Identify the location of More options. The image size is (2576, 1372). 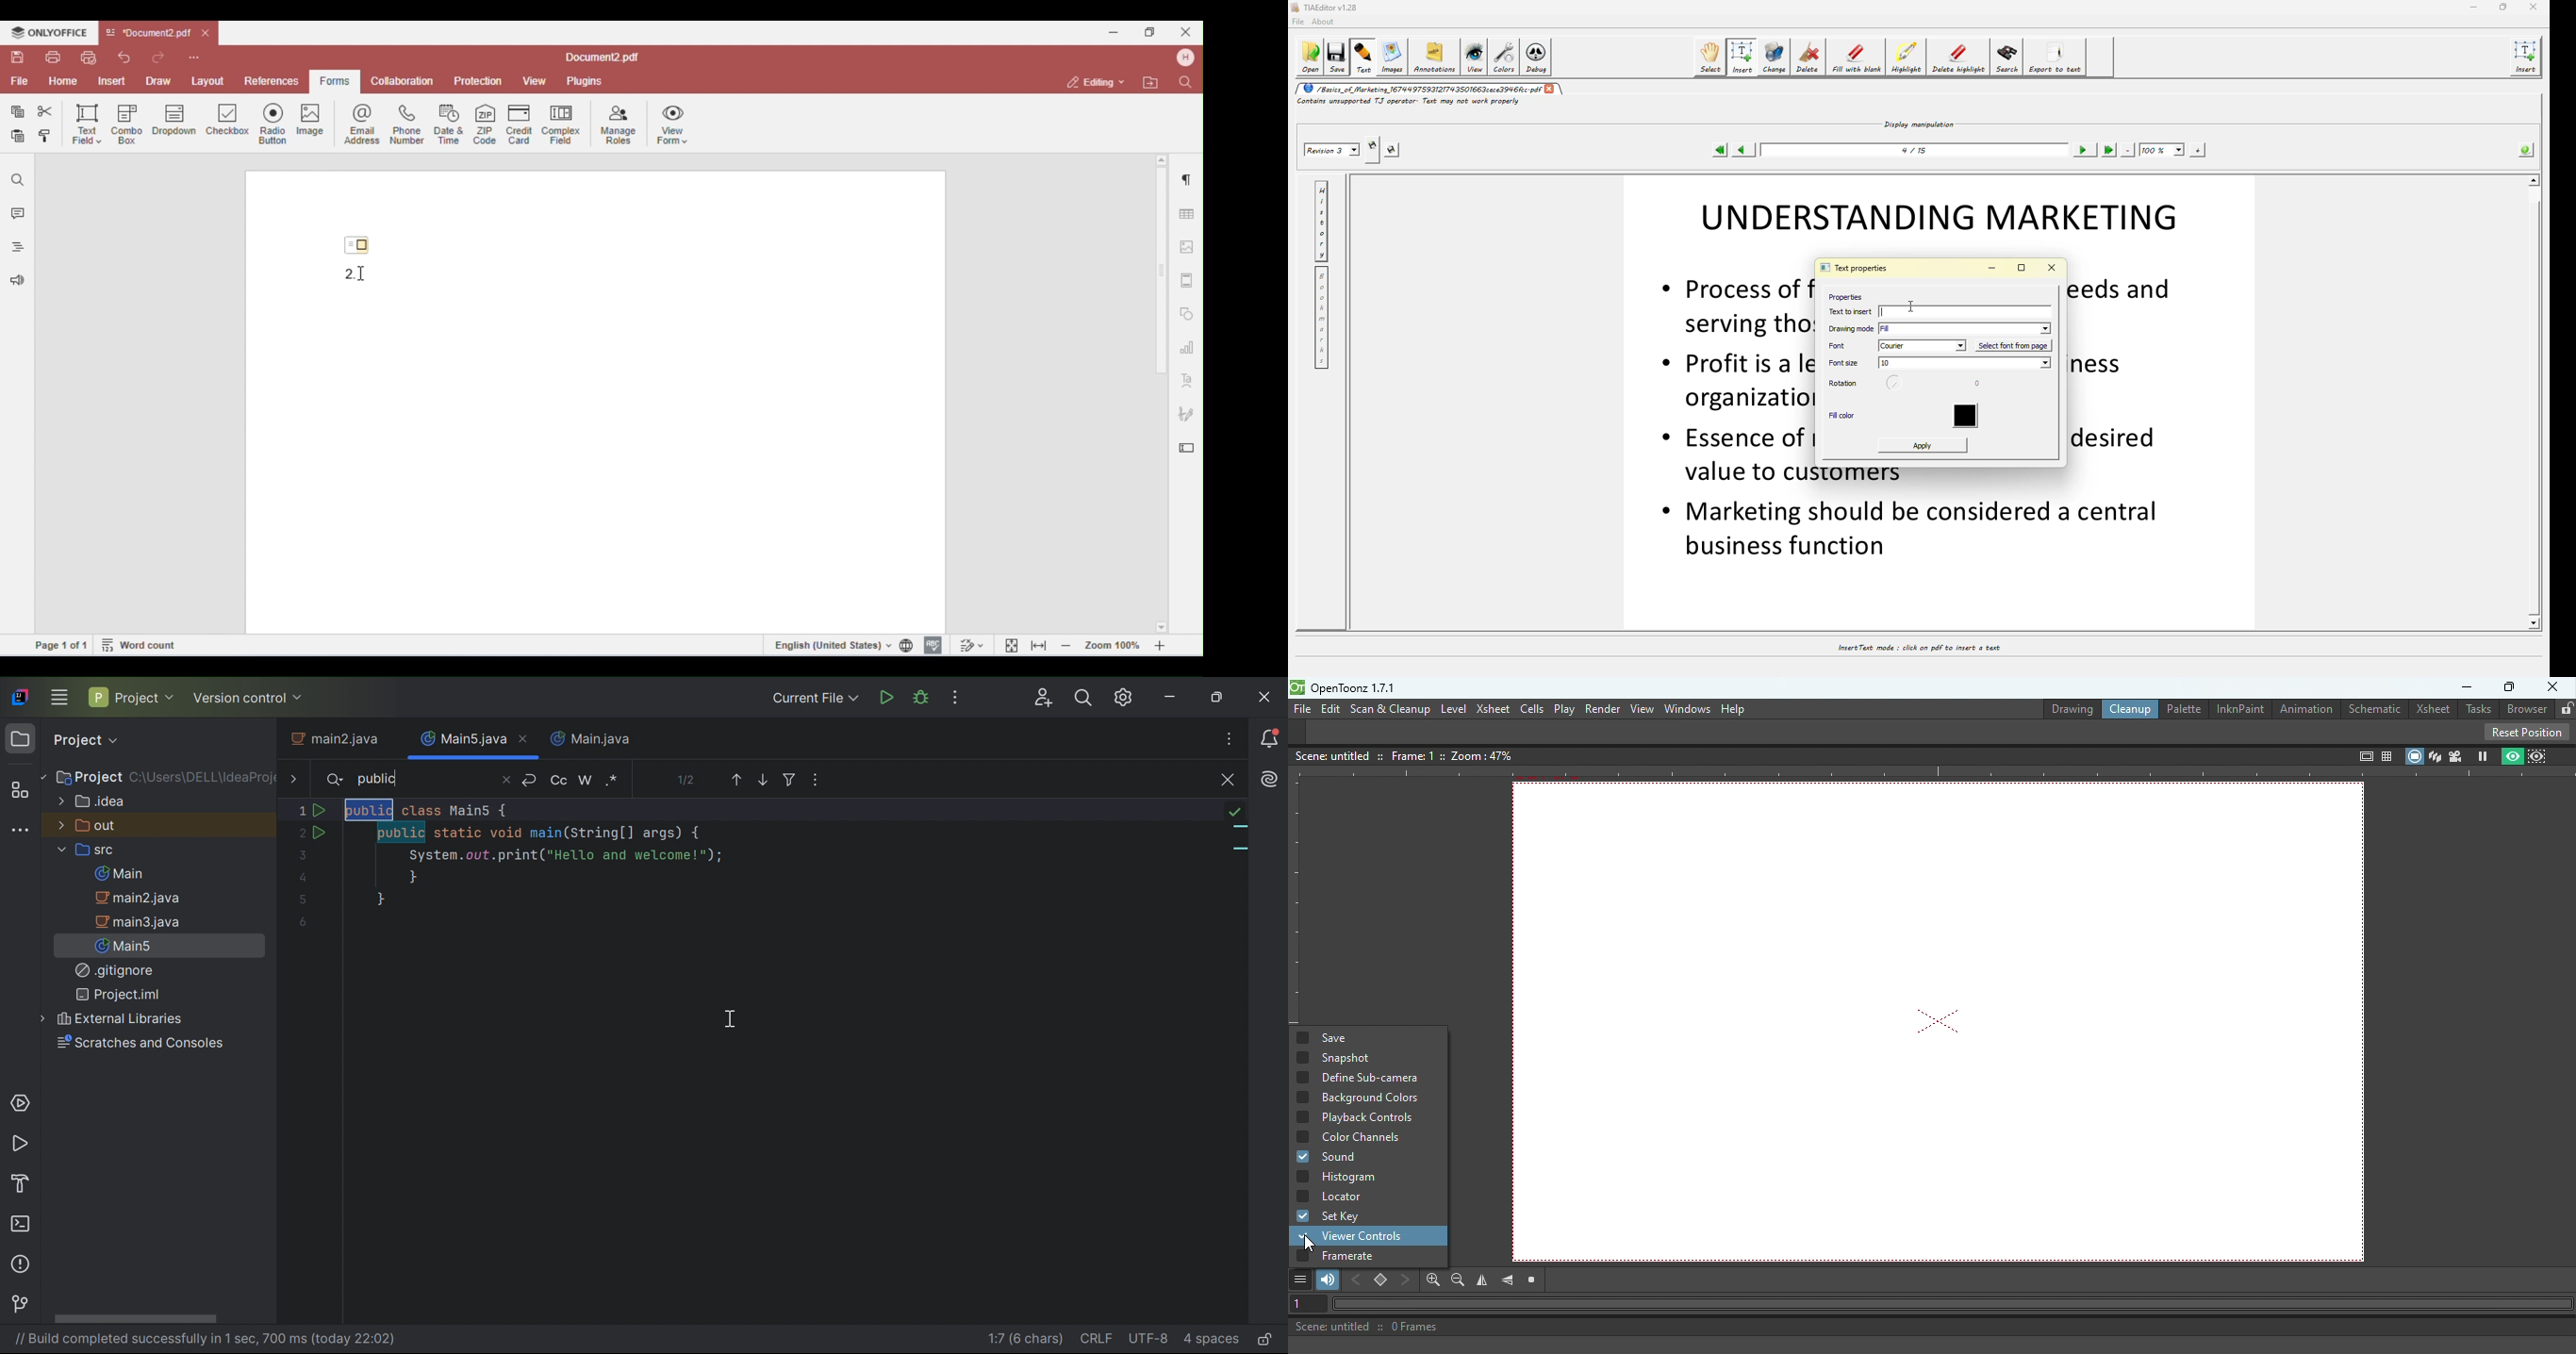
(1300, 1280).